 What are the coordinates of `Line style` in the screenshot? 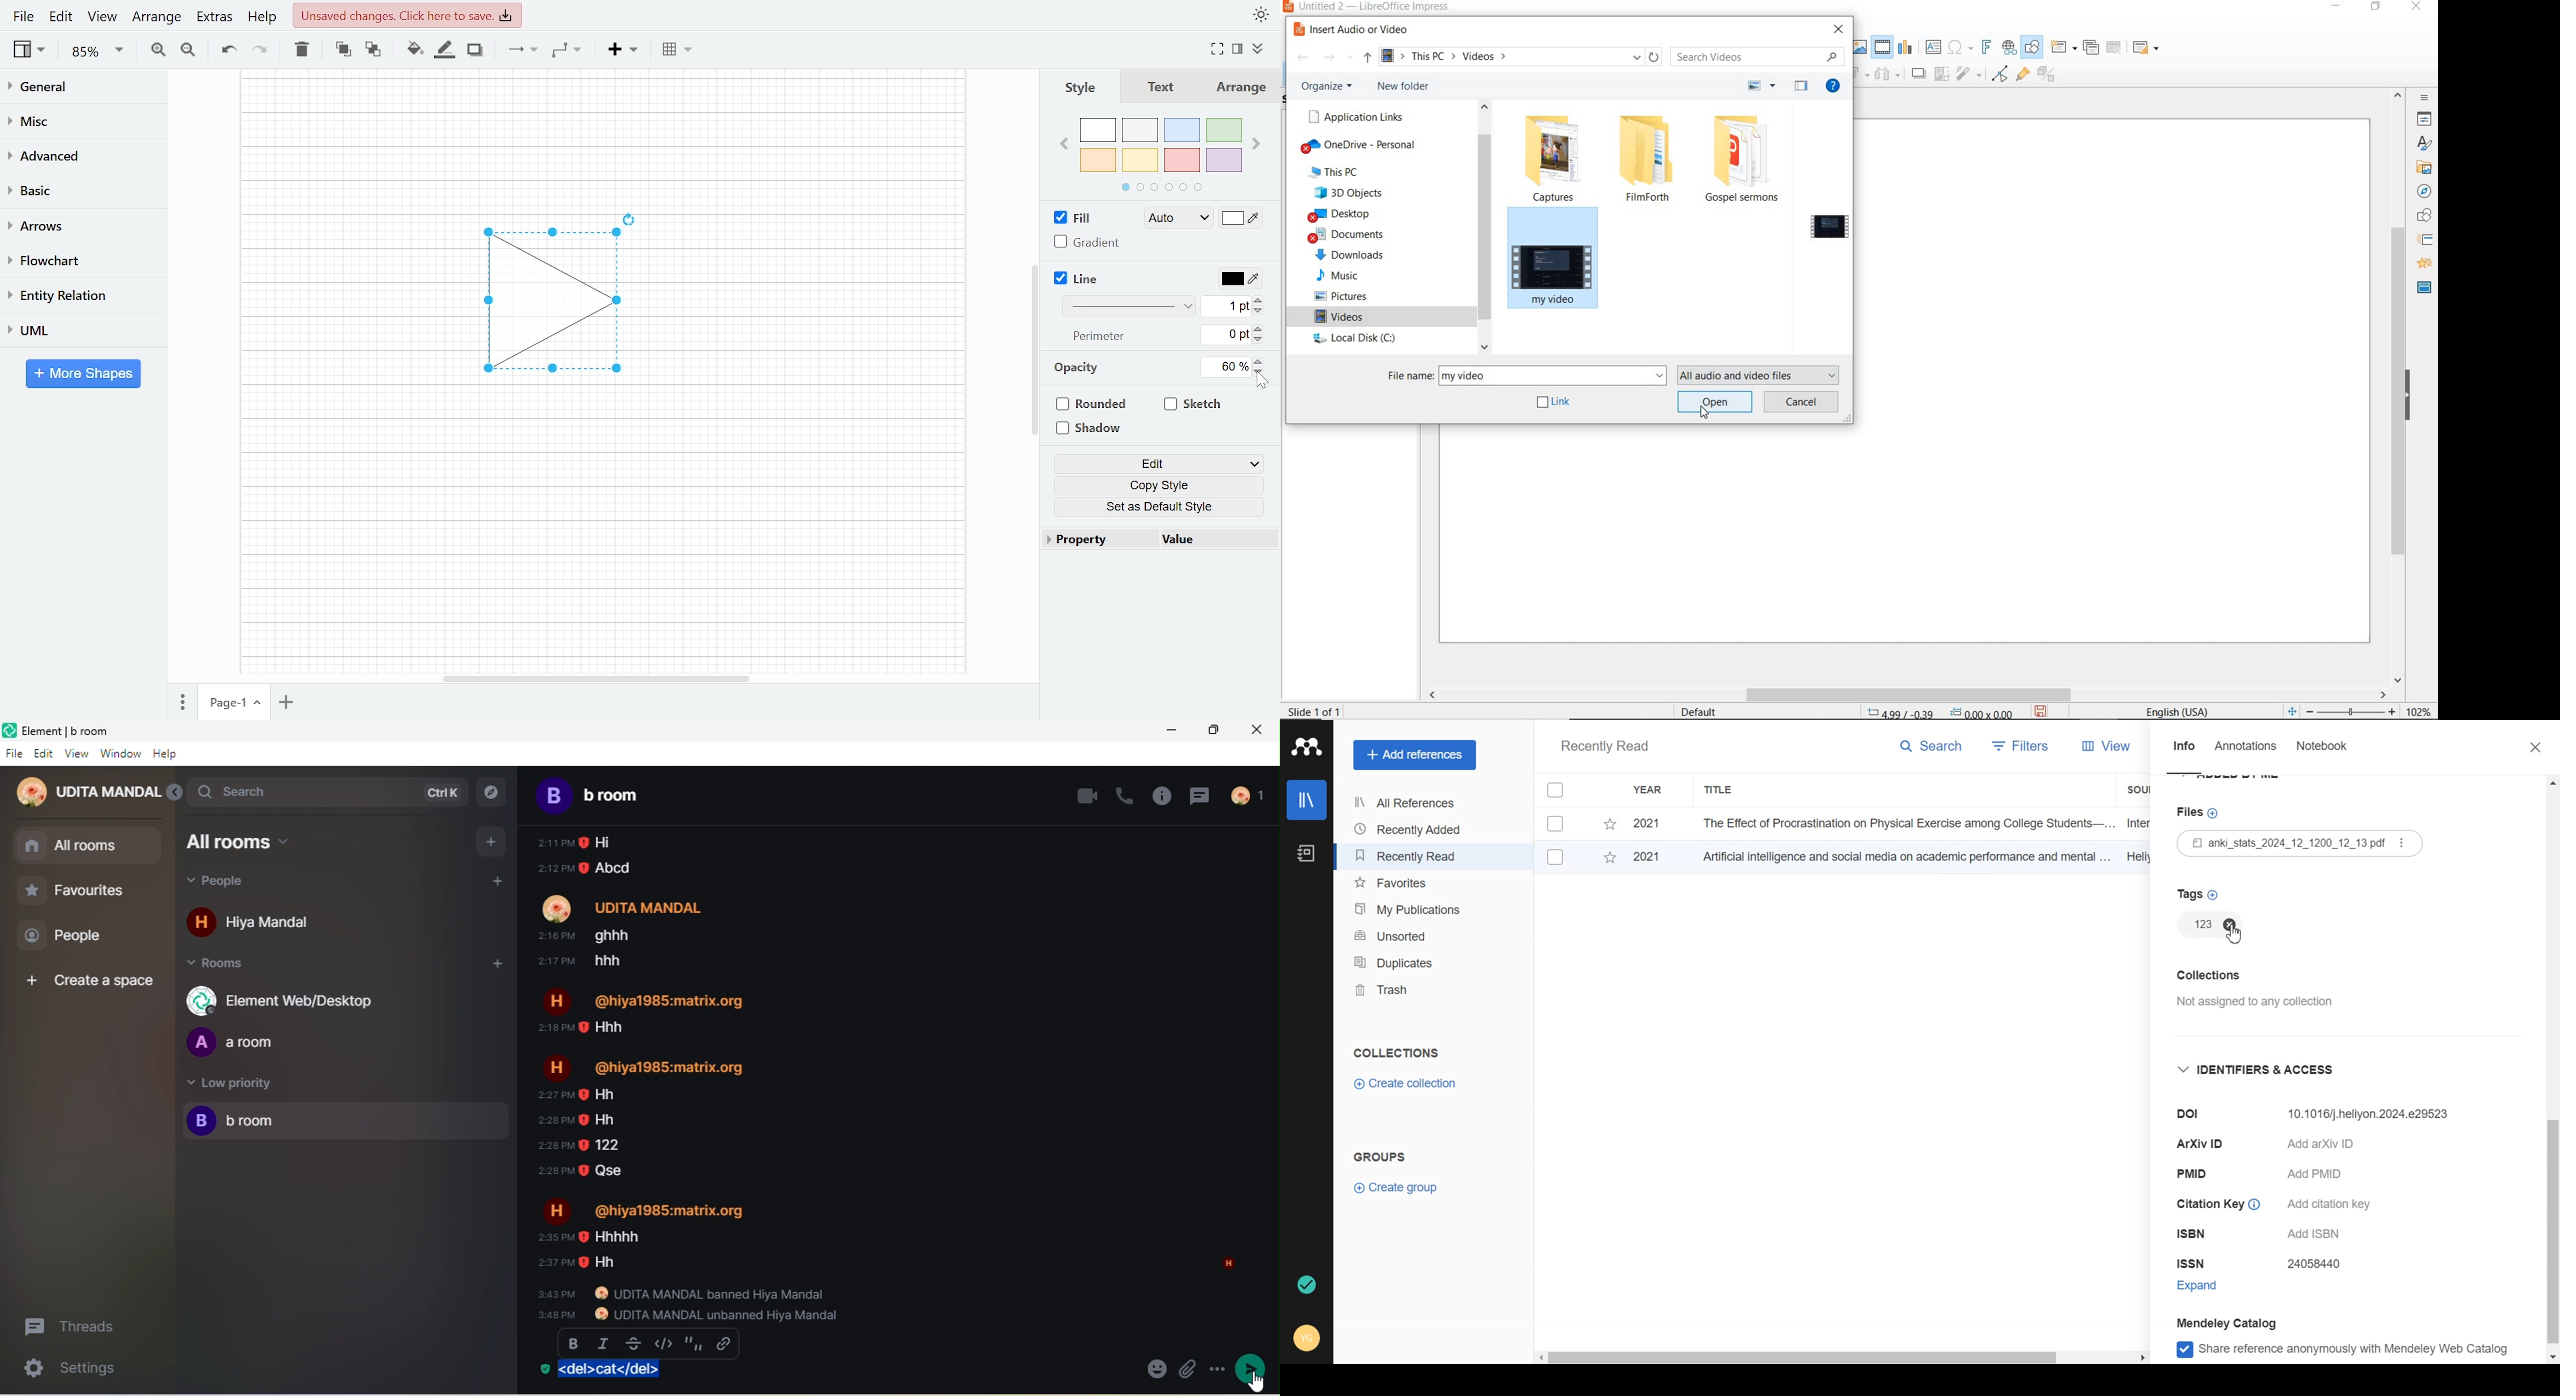 It's located at (1132, 306).